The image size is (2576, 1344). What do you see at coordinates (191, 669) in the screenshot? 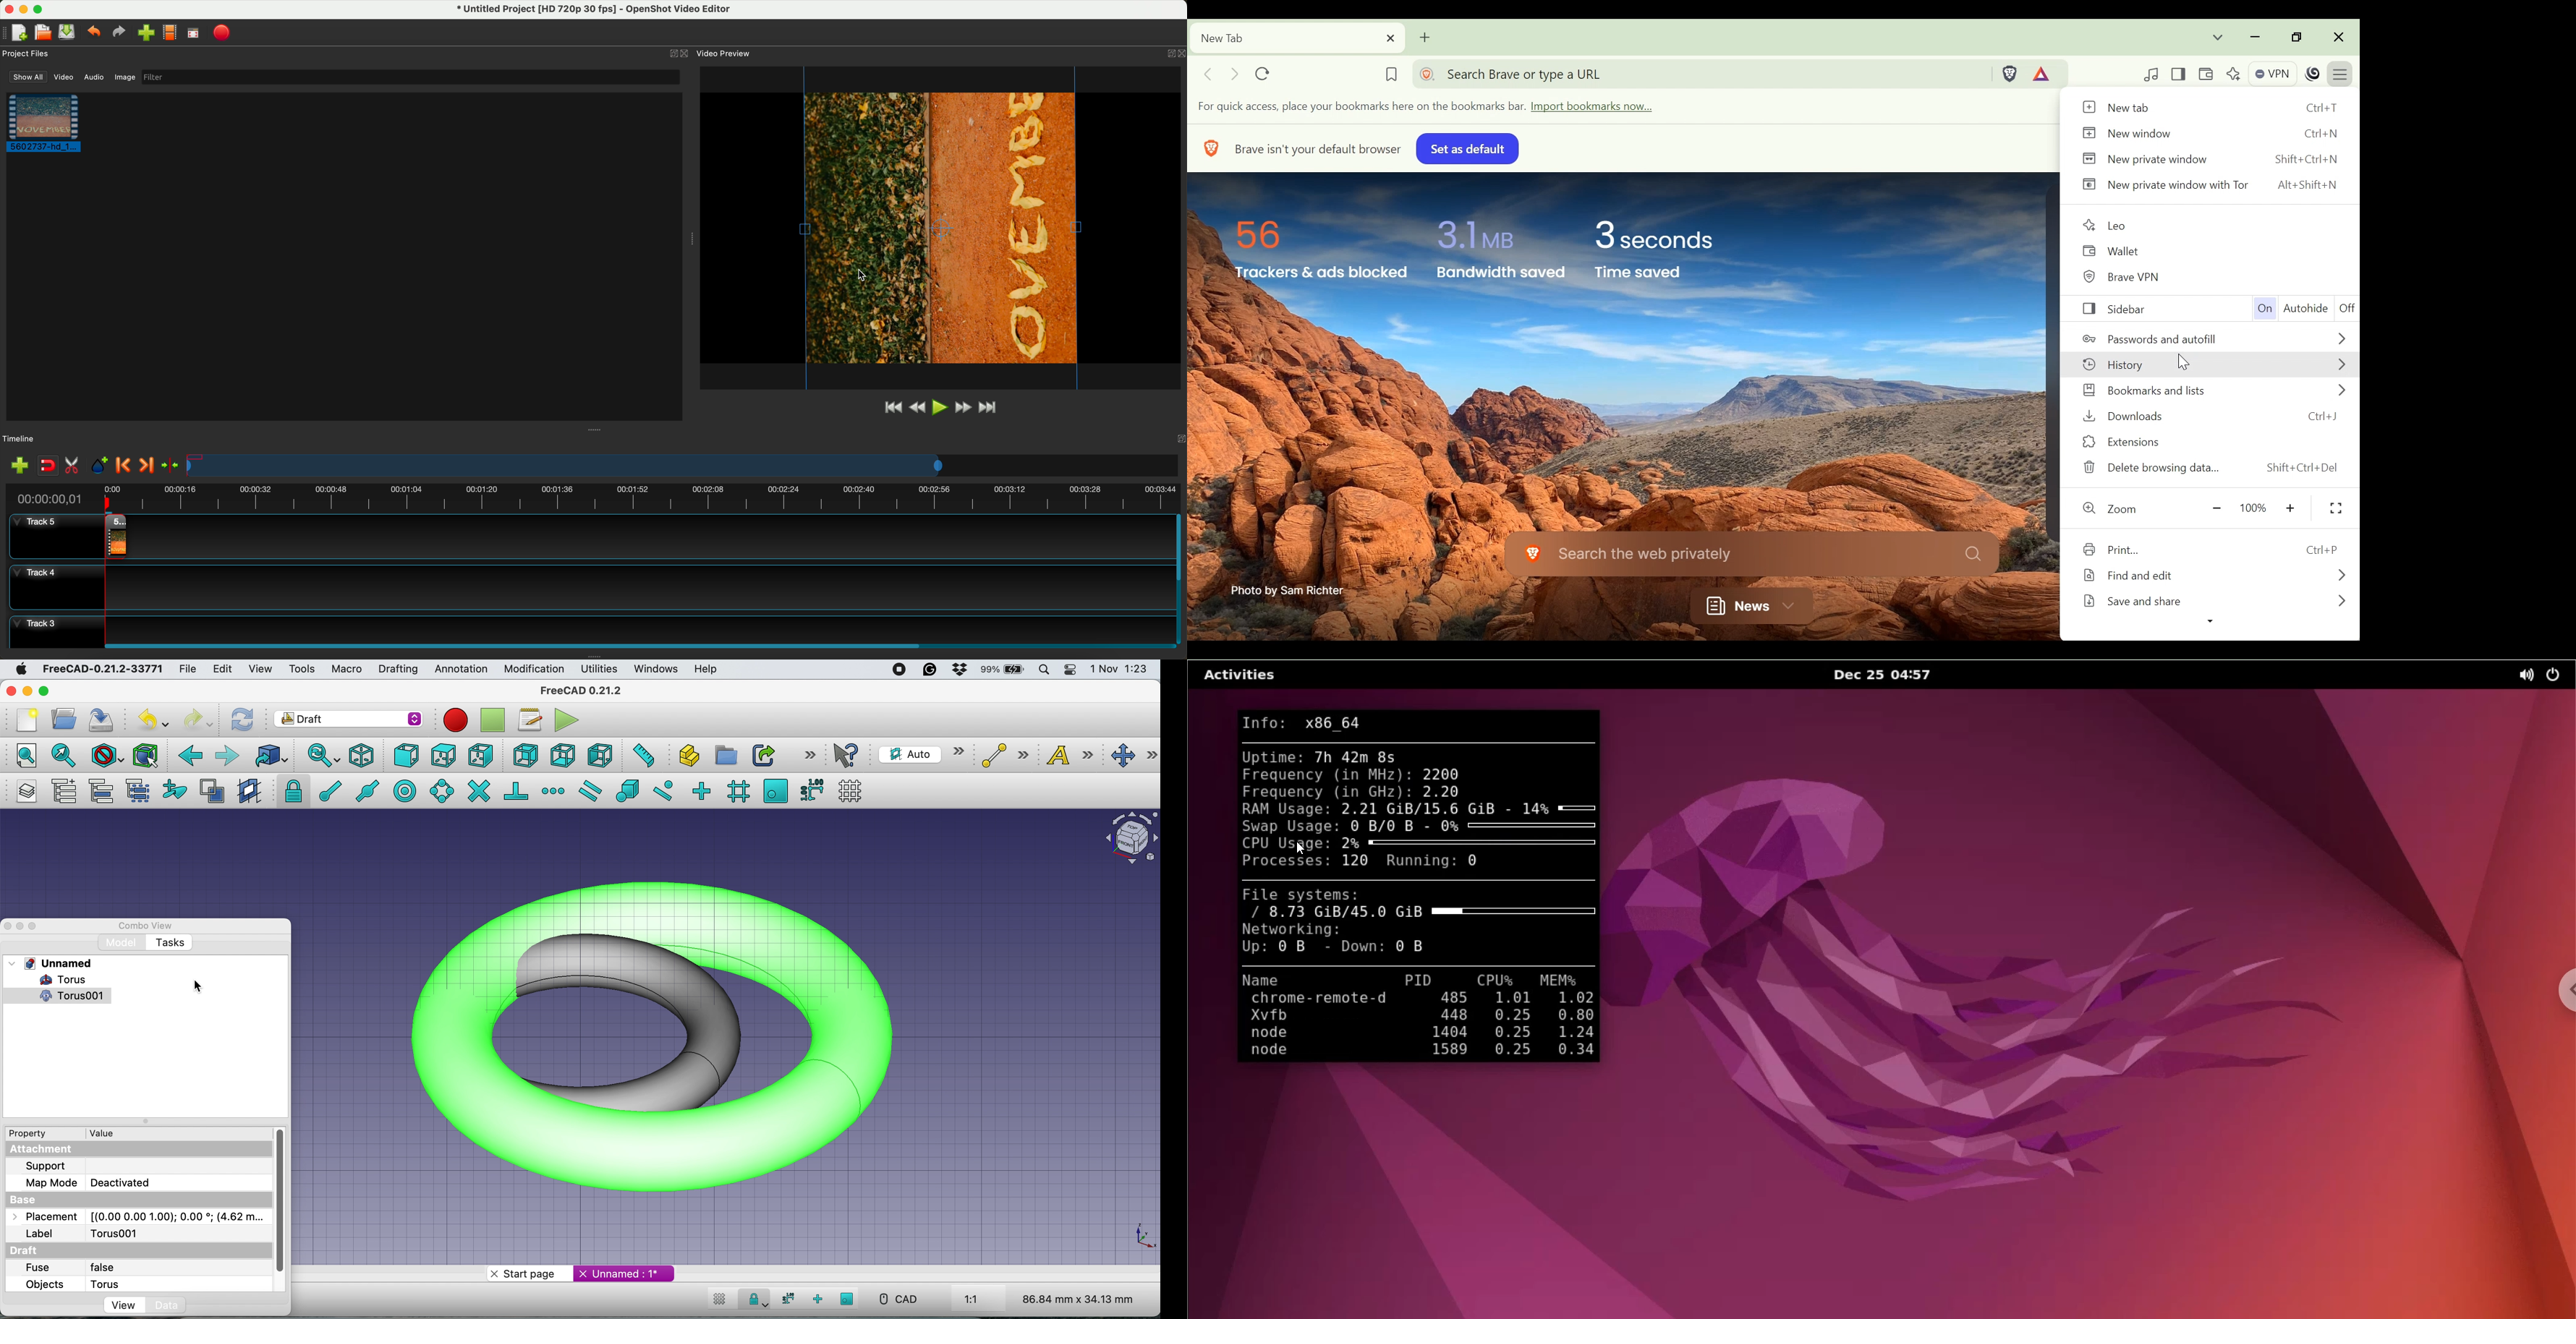
I see `file` at bounding box center [191, 669].